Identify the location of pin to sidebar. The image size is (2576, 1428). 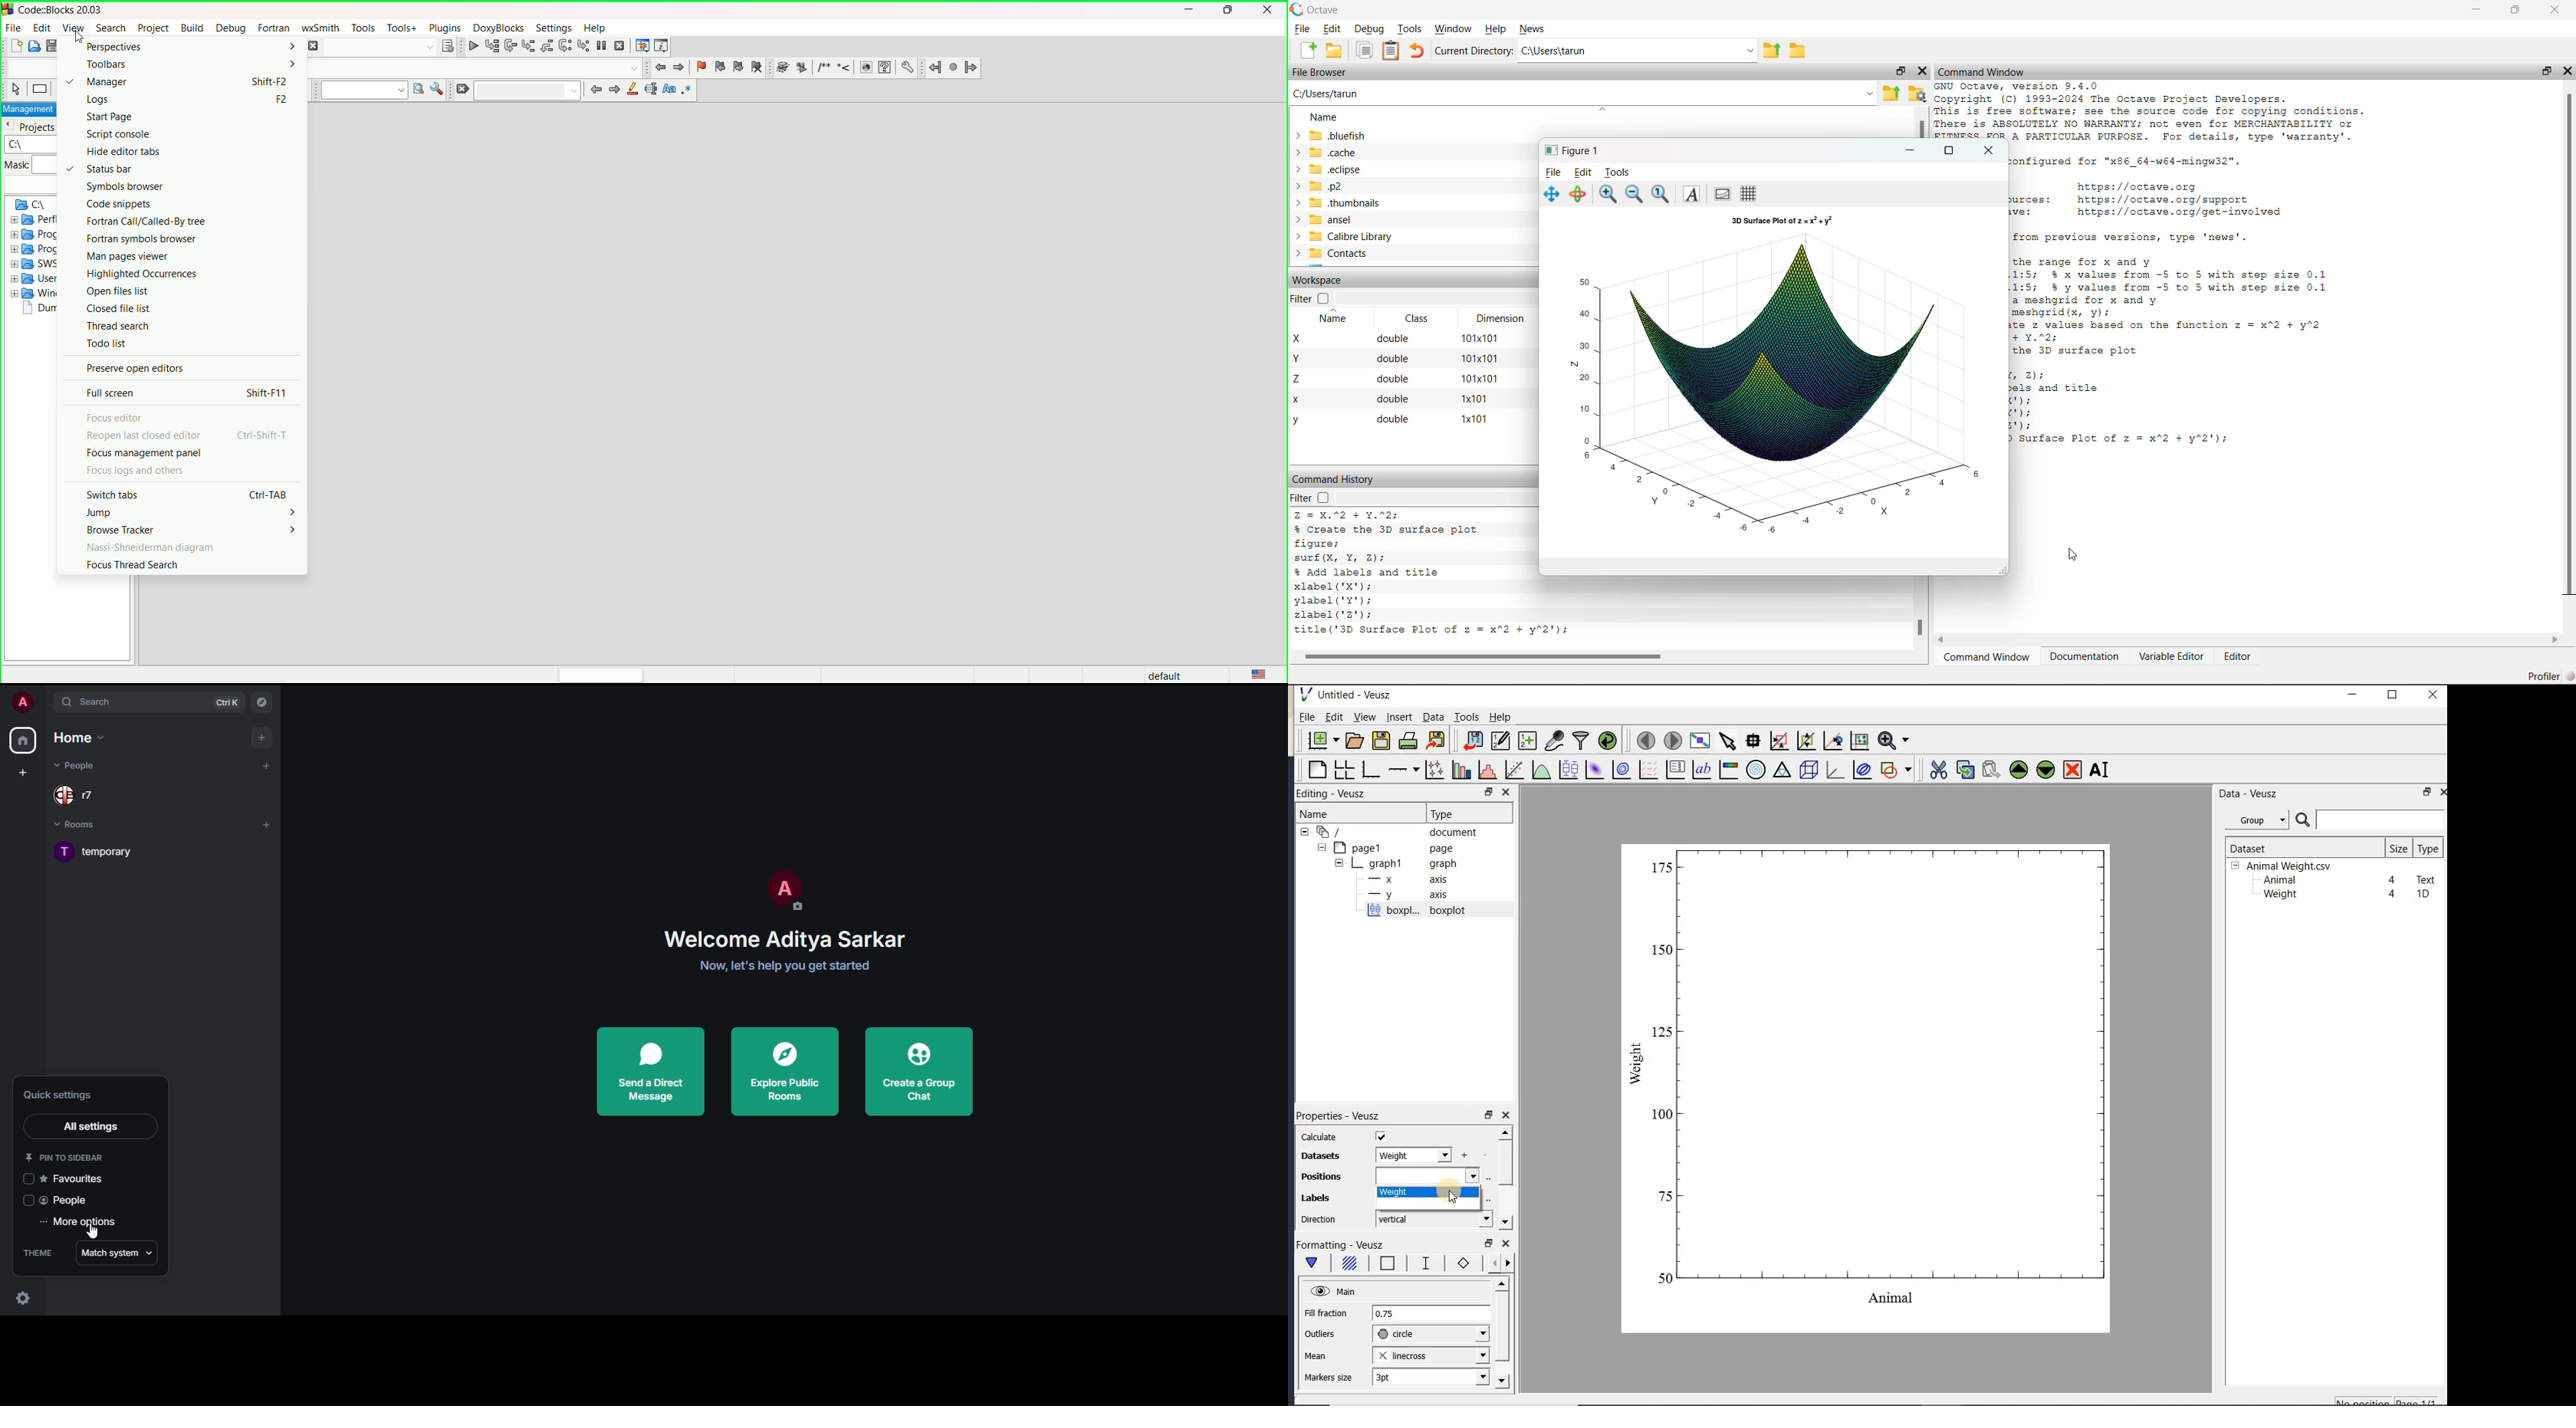
(69, 1157).